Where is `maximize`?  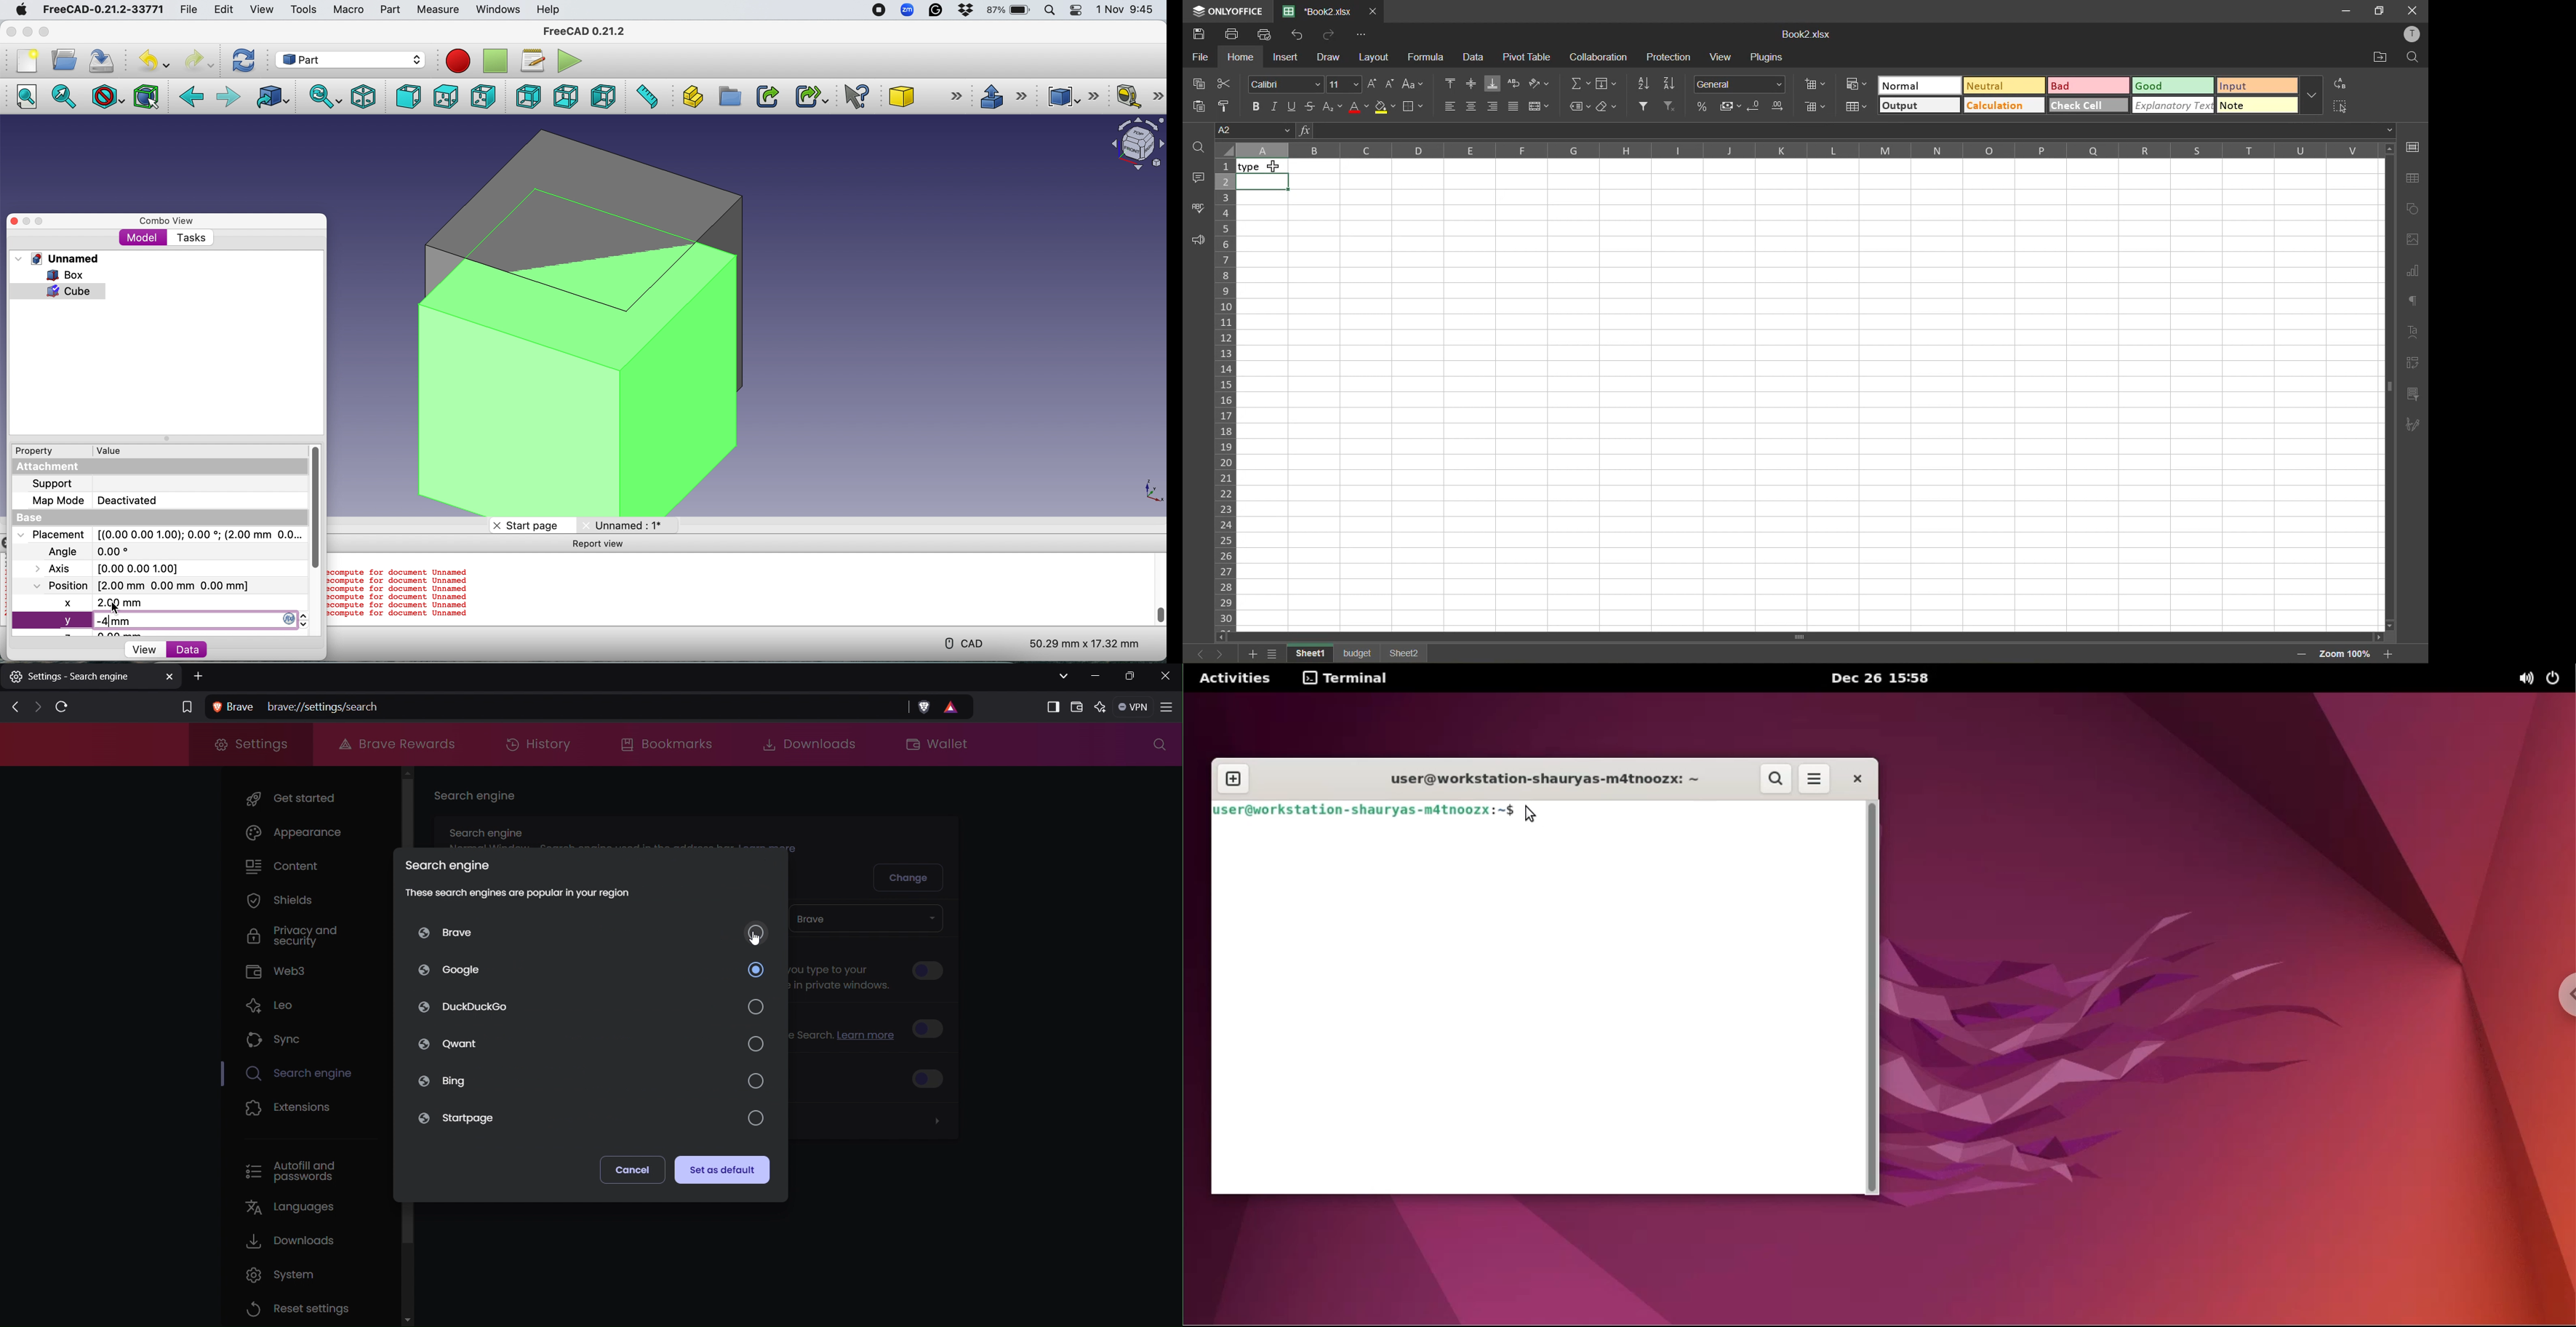
maximize is located at coordinates (2380, 12).